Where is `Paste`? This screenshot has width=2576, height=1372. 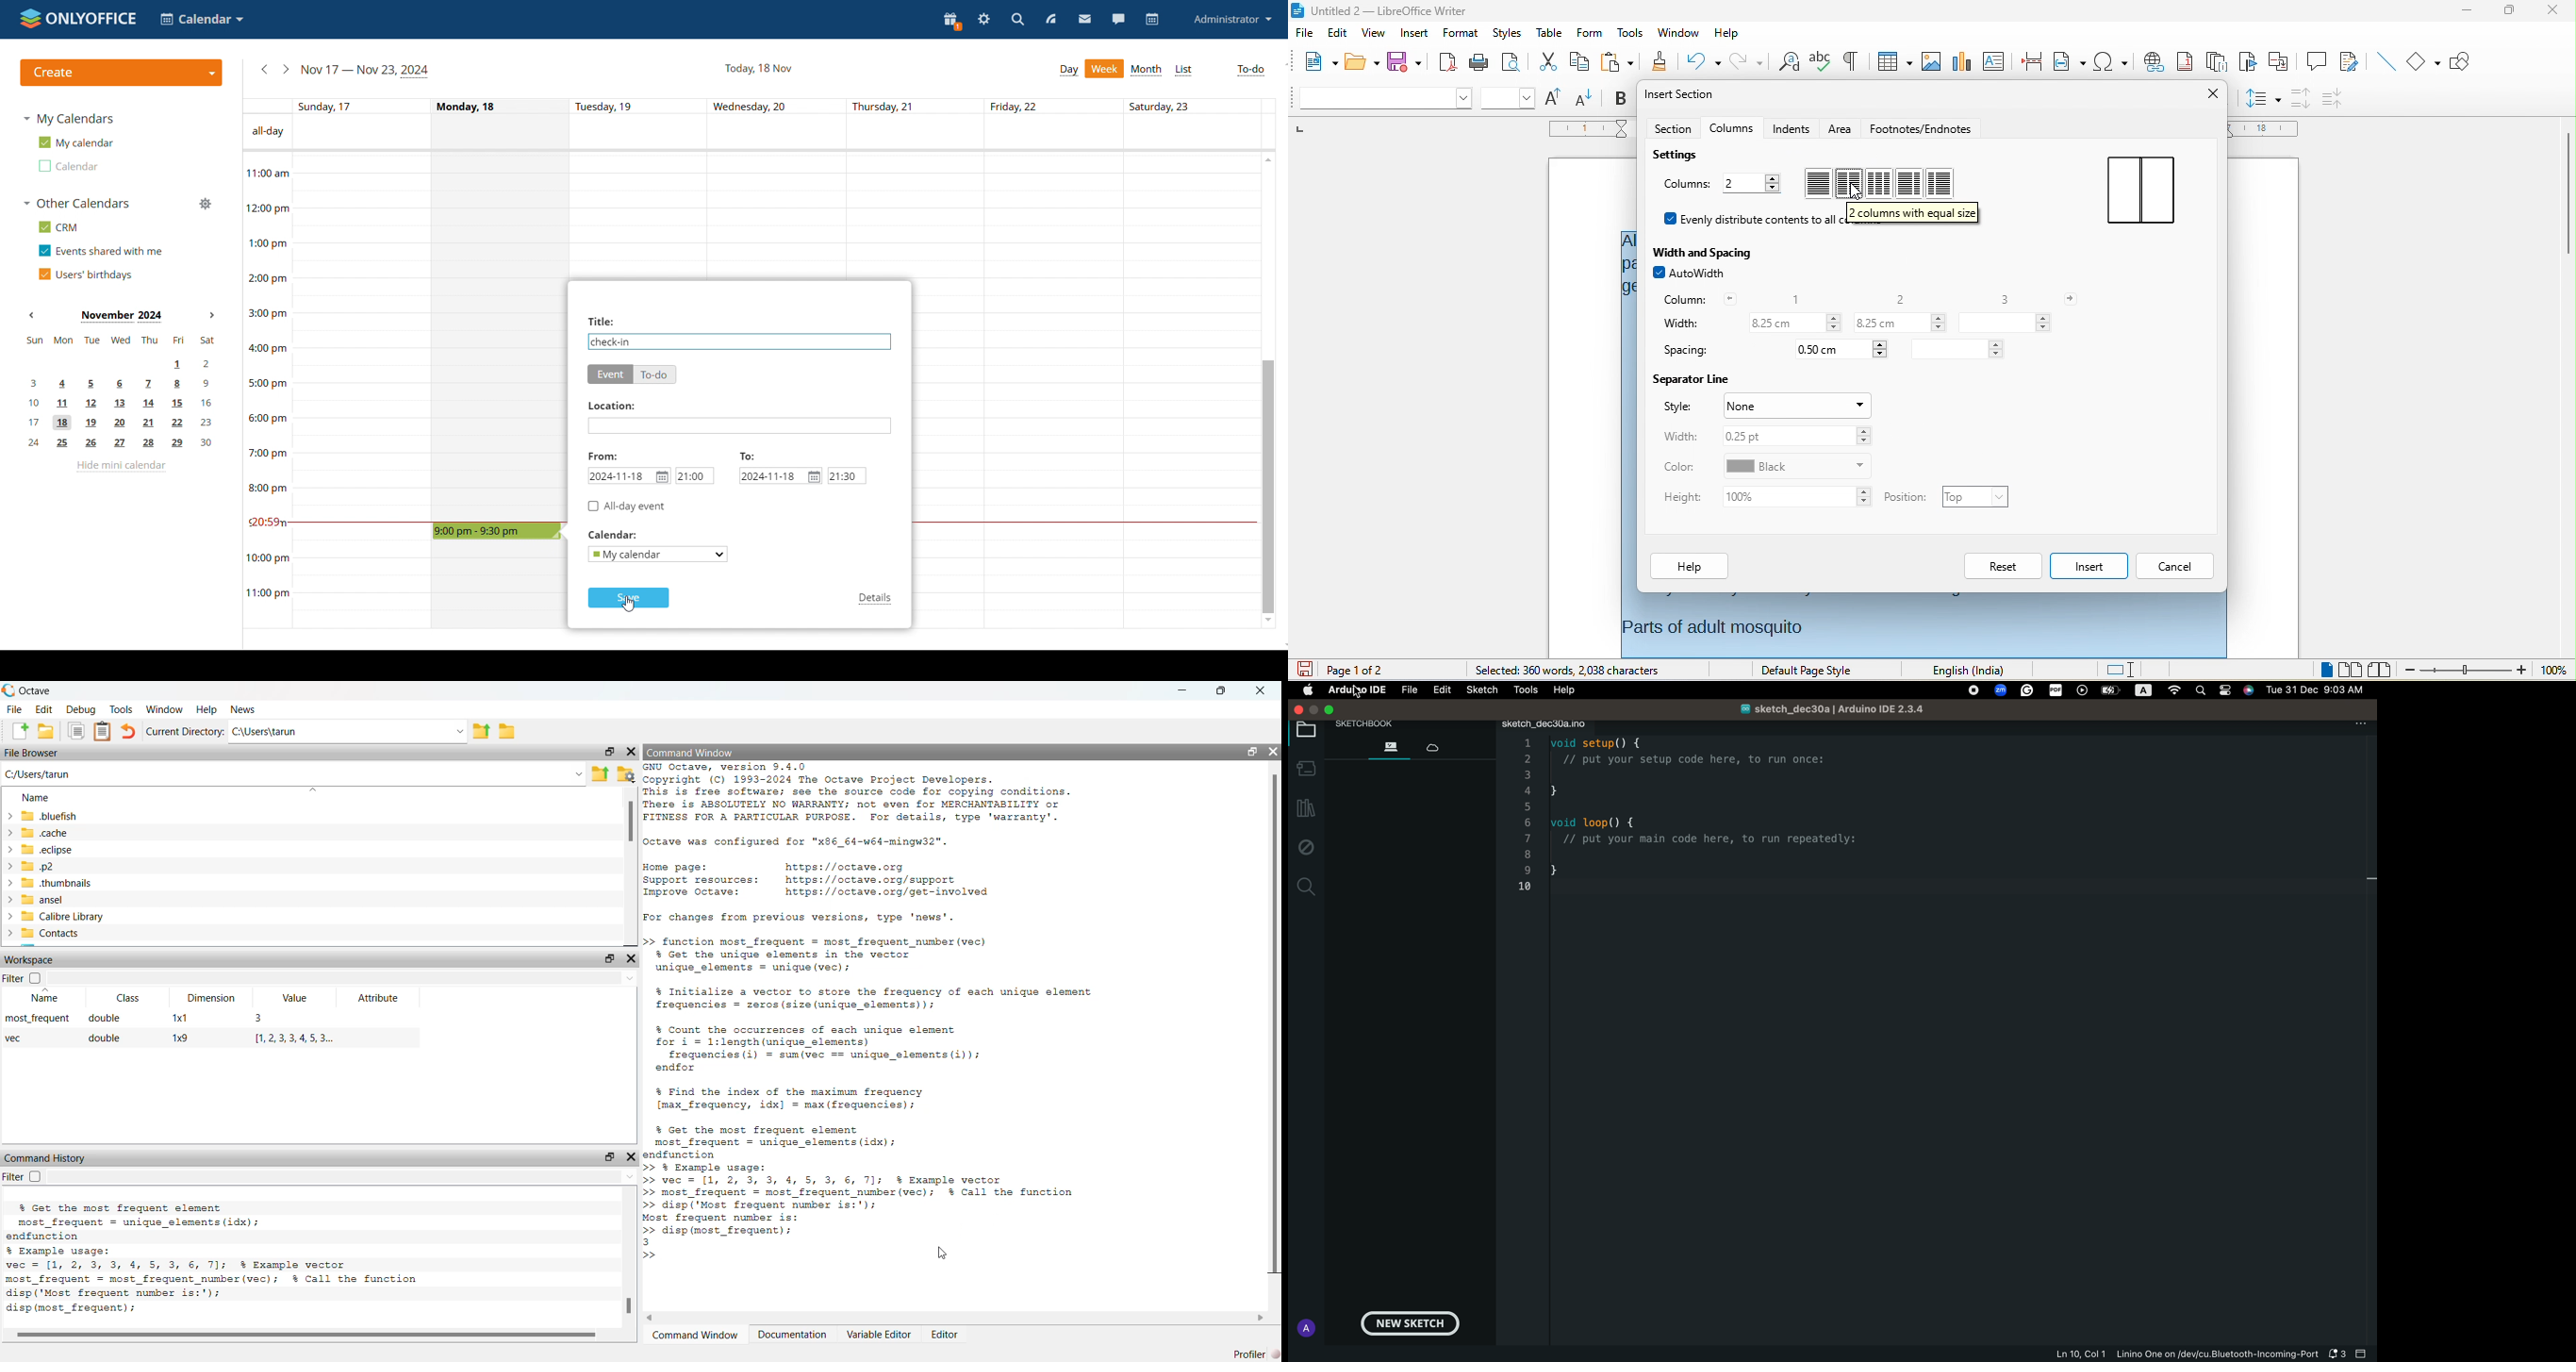 Paste is located at coordinates (101, 732).